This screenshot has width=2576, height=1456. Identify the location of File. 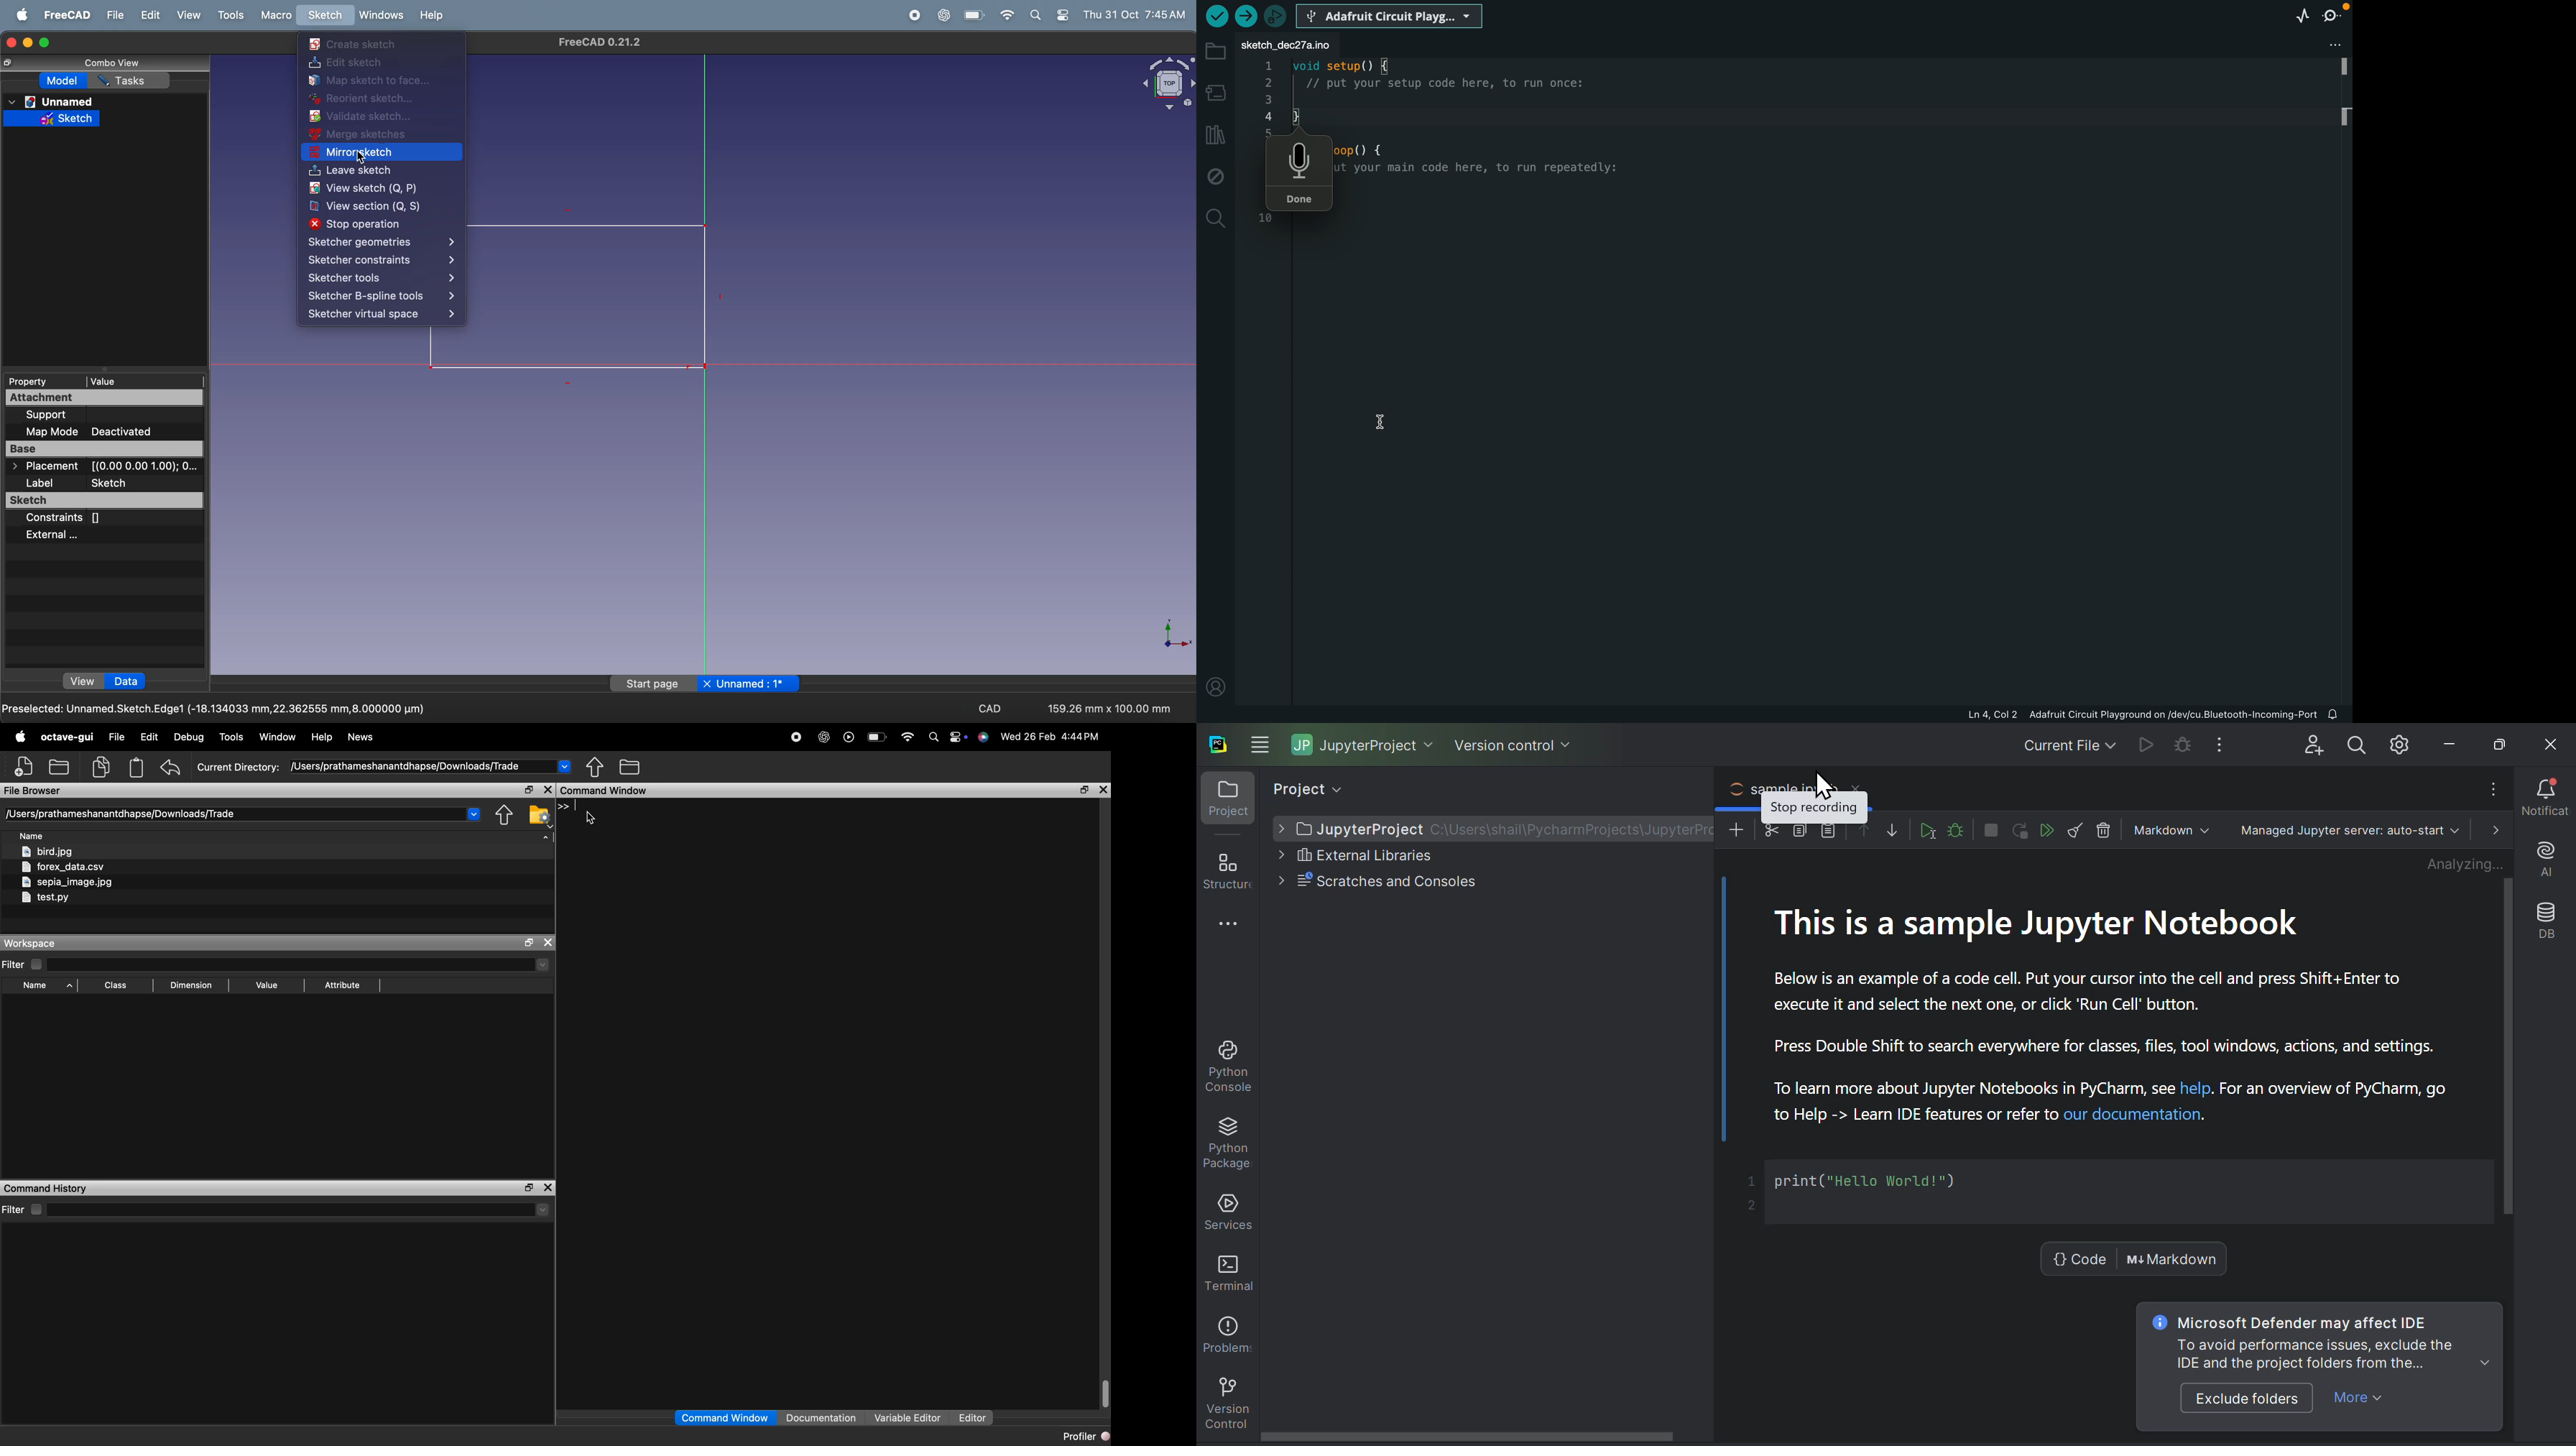
(118, 737).